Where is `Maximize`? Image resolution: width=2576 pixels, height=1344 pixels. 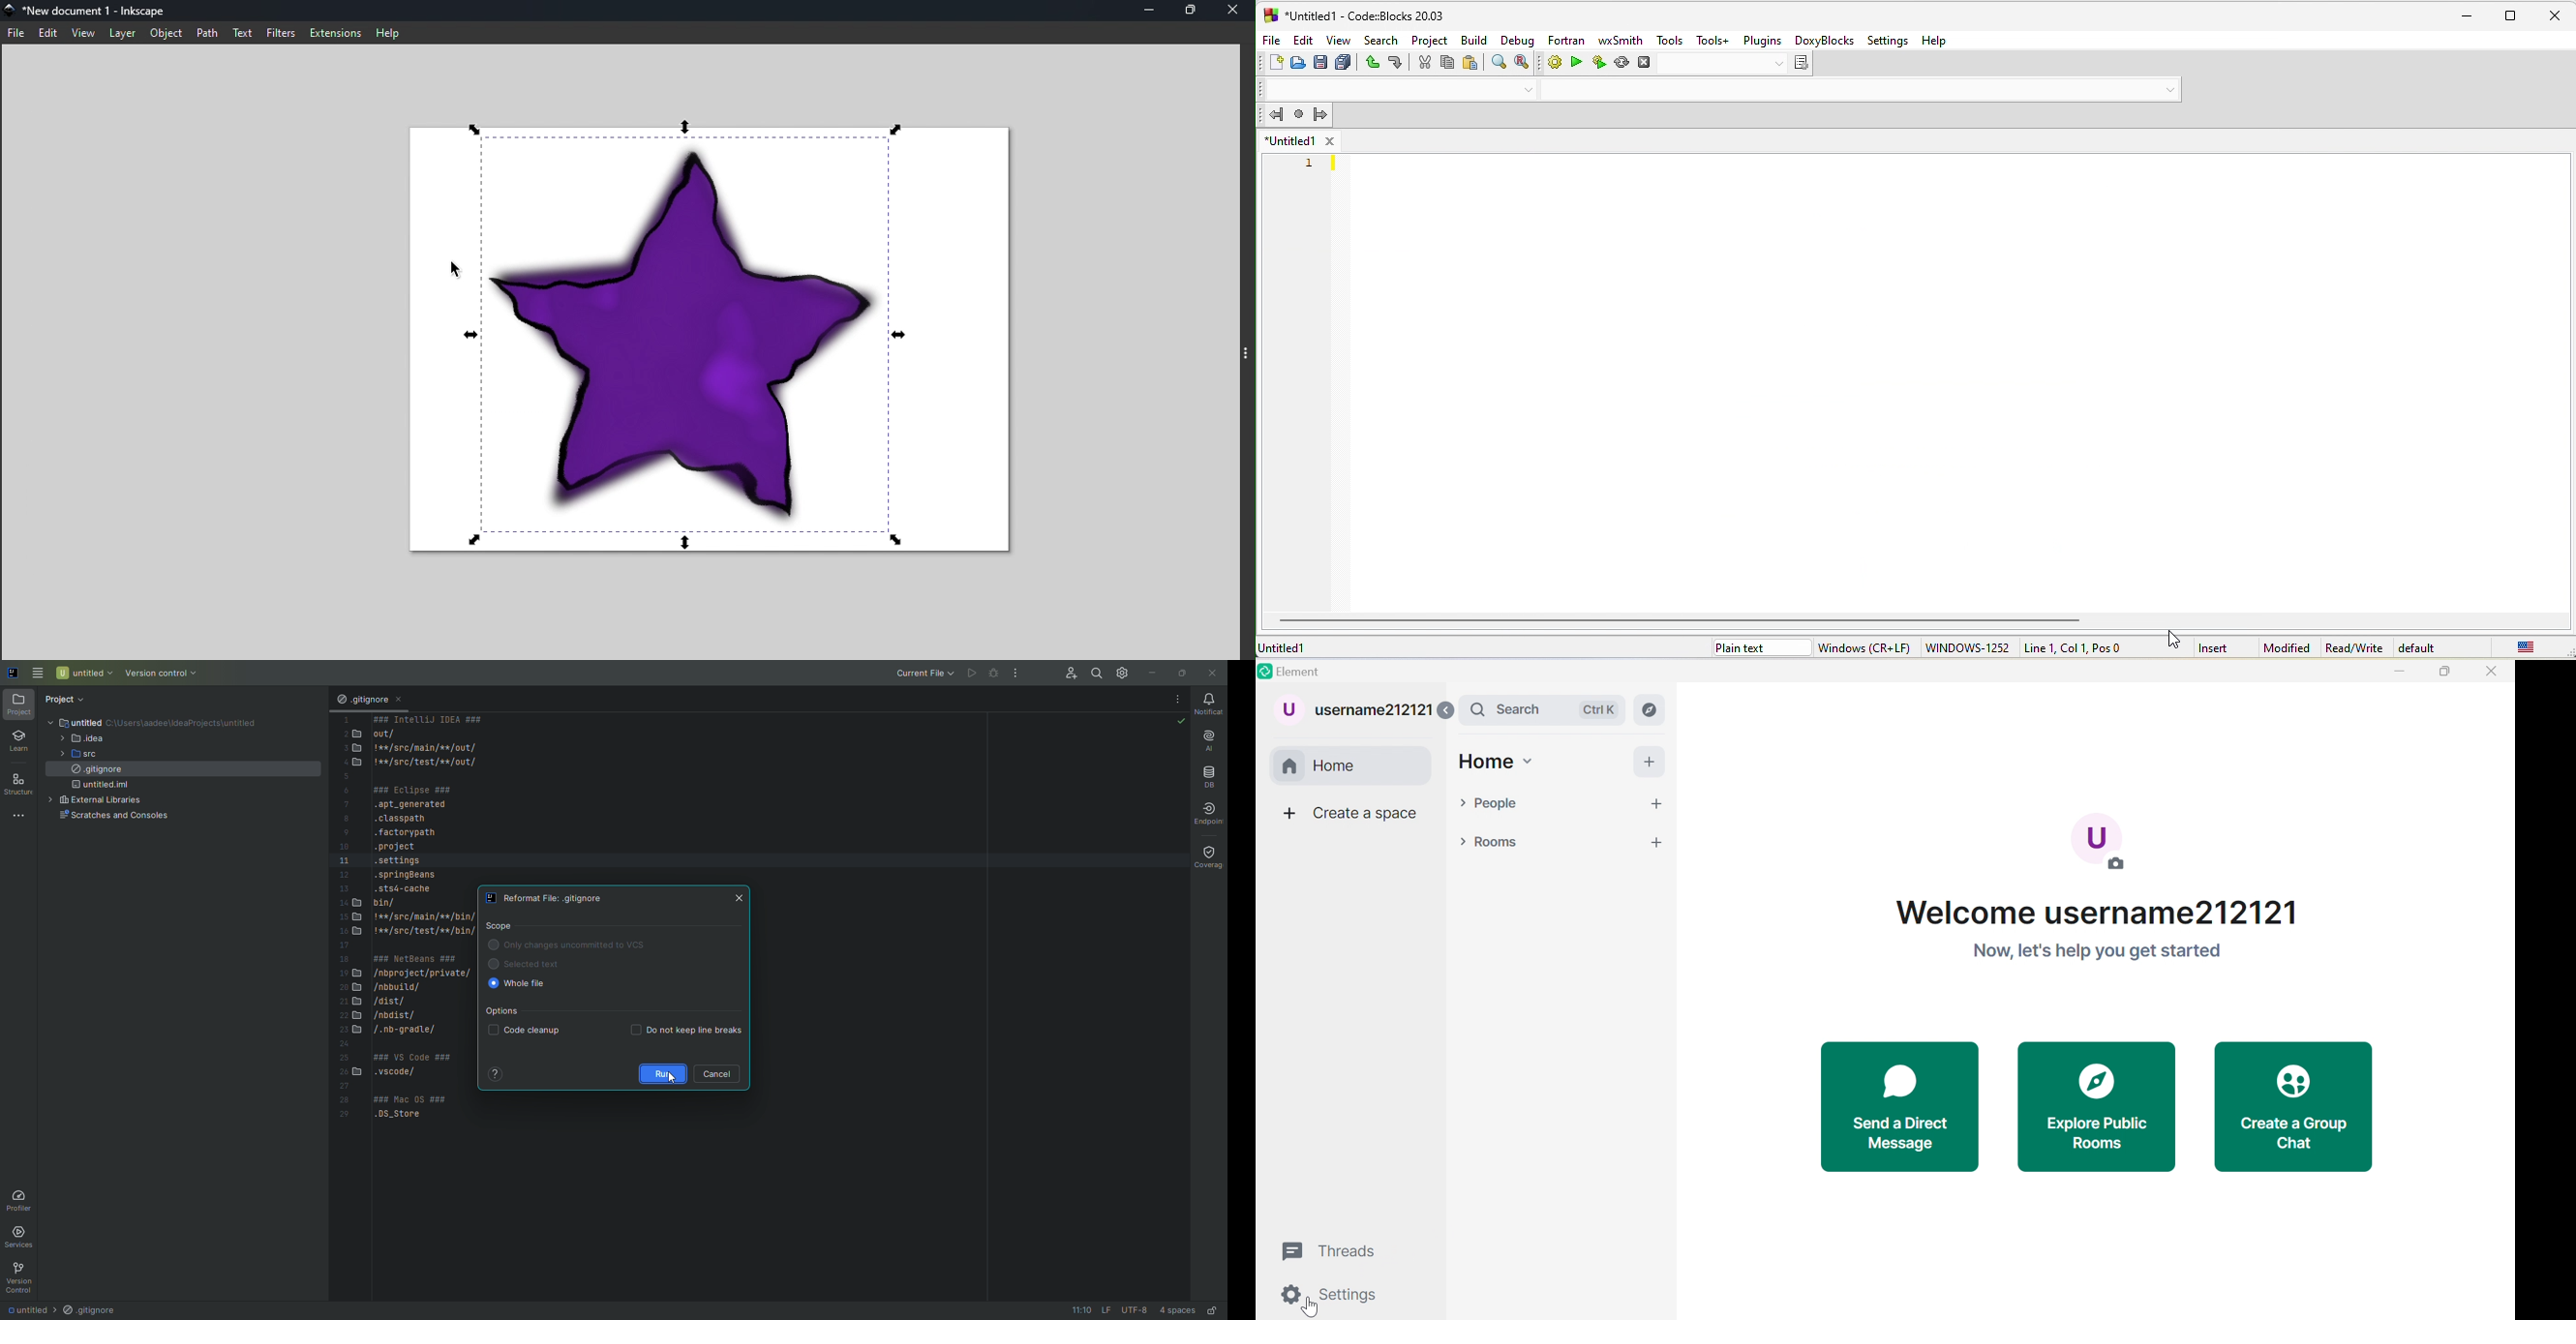
Maximize is located at coordinates (1190, 11).